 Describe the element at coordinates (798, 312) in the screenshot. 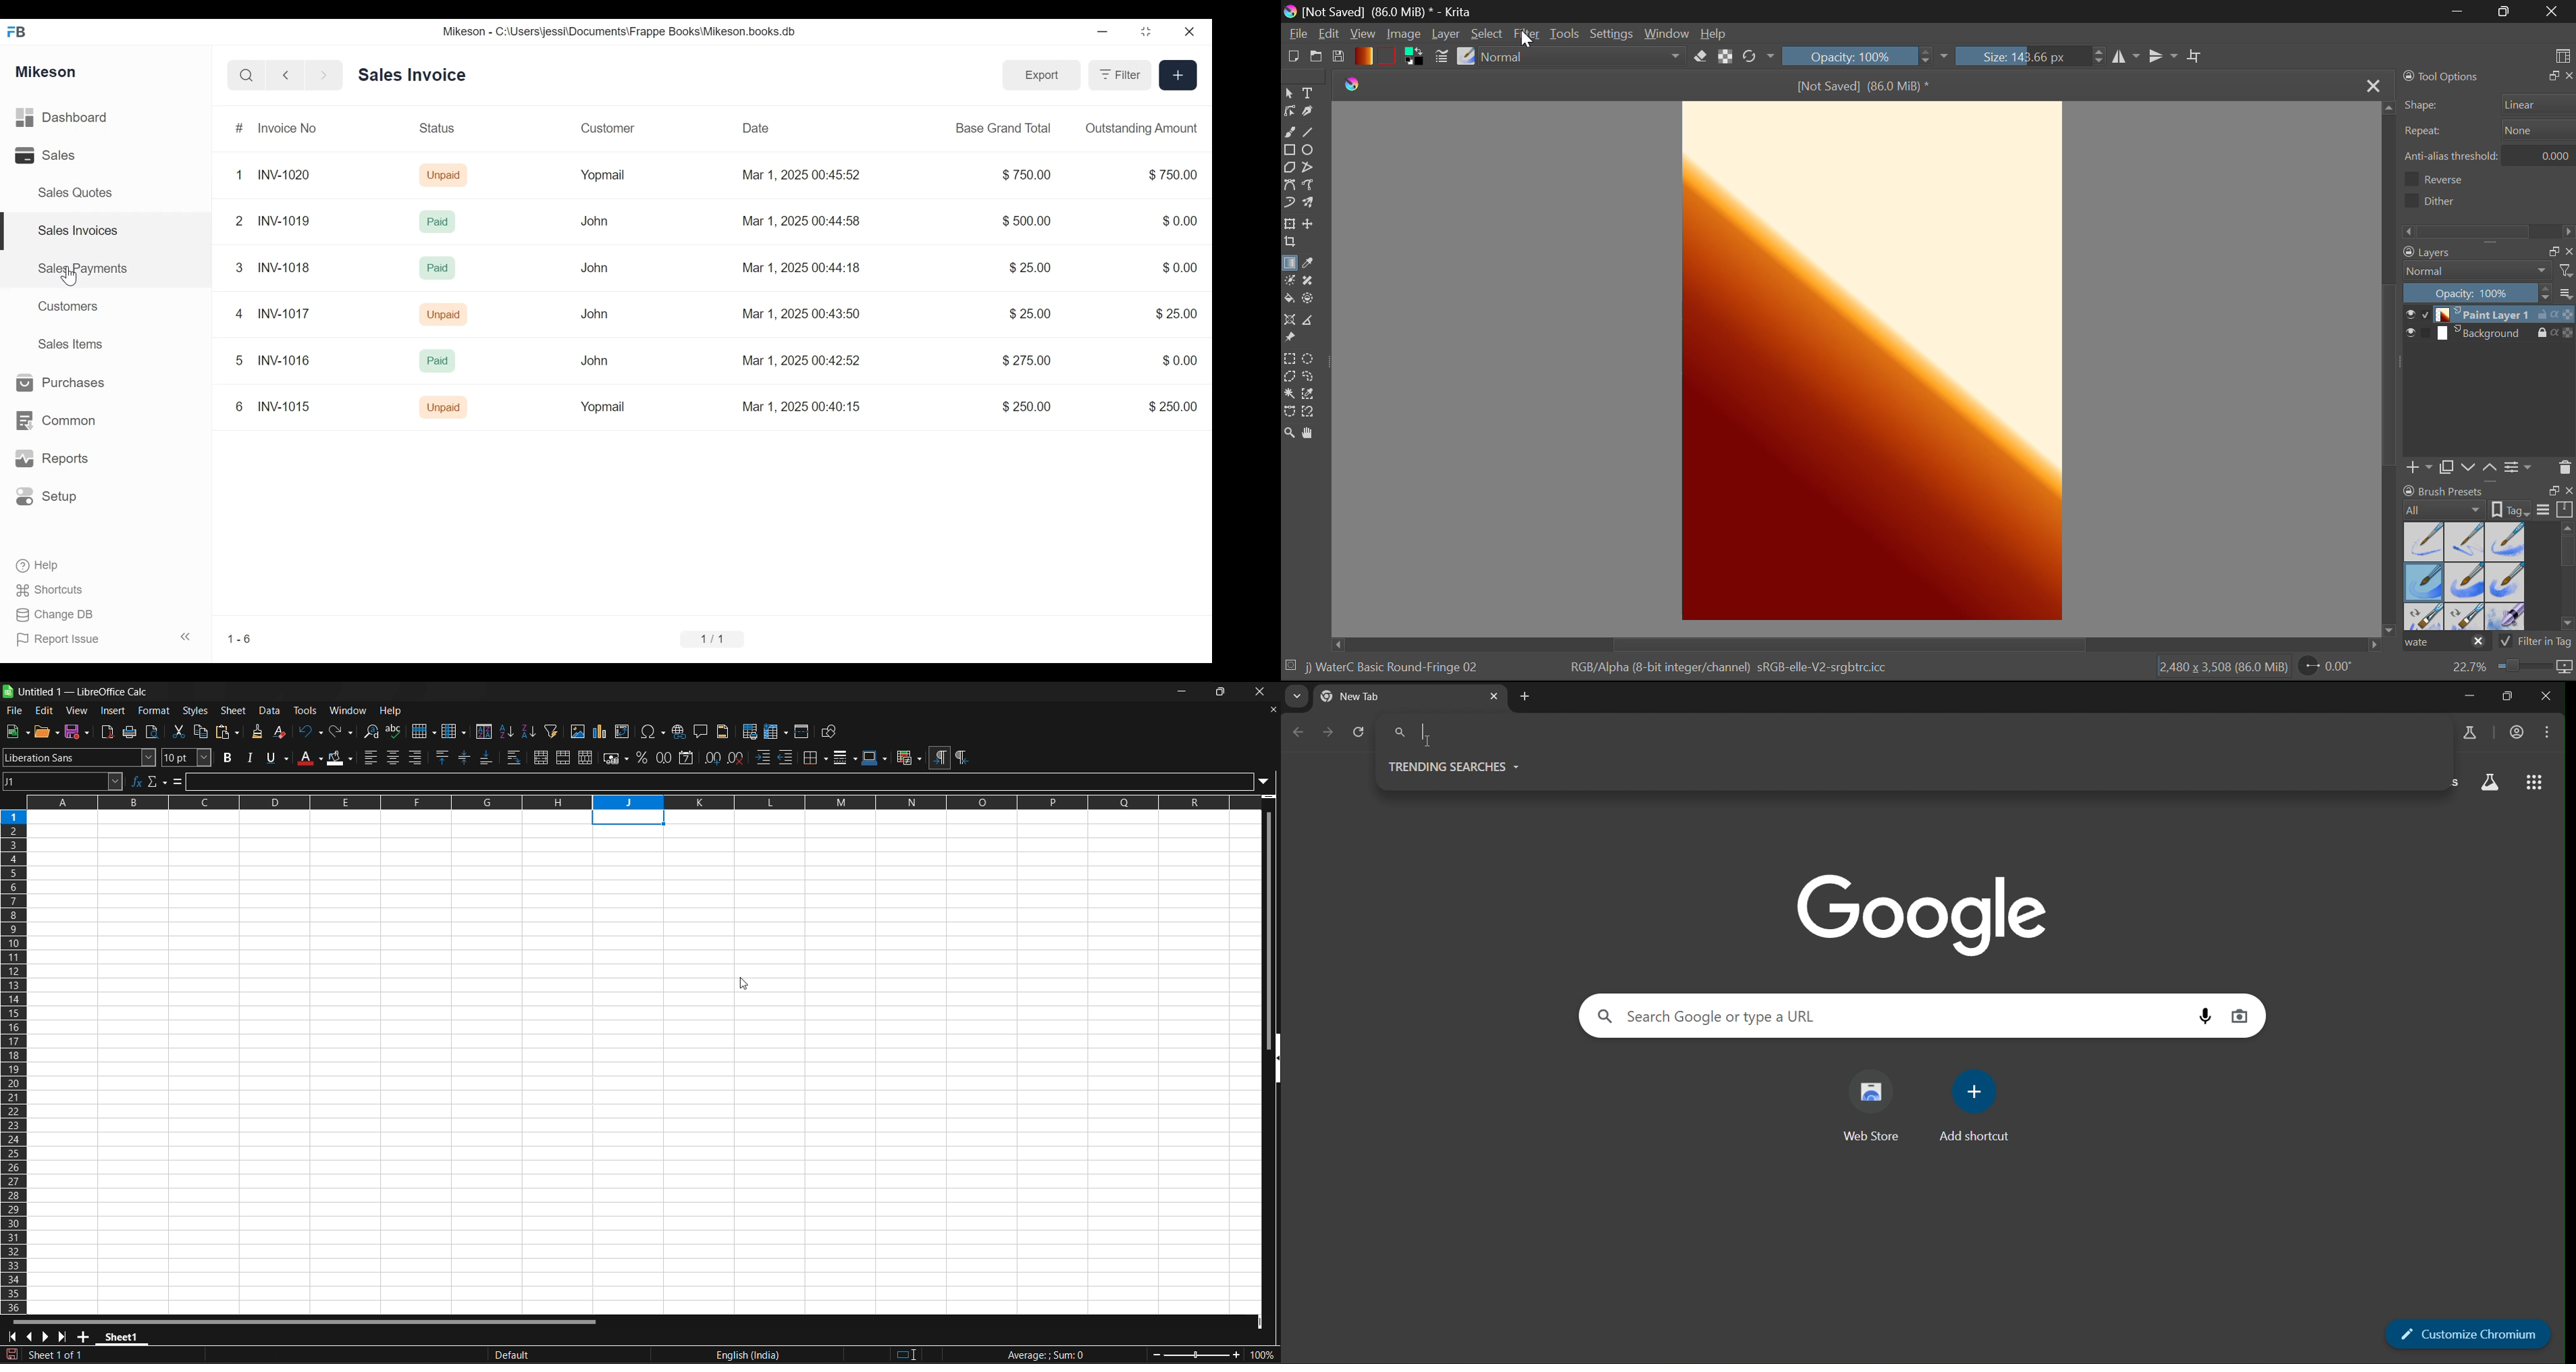

I see `Mar 1, 2025 00:43:50` at that location.